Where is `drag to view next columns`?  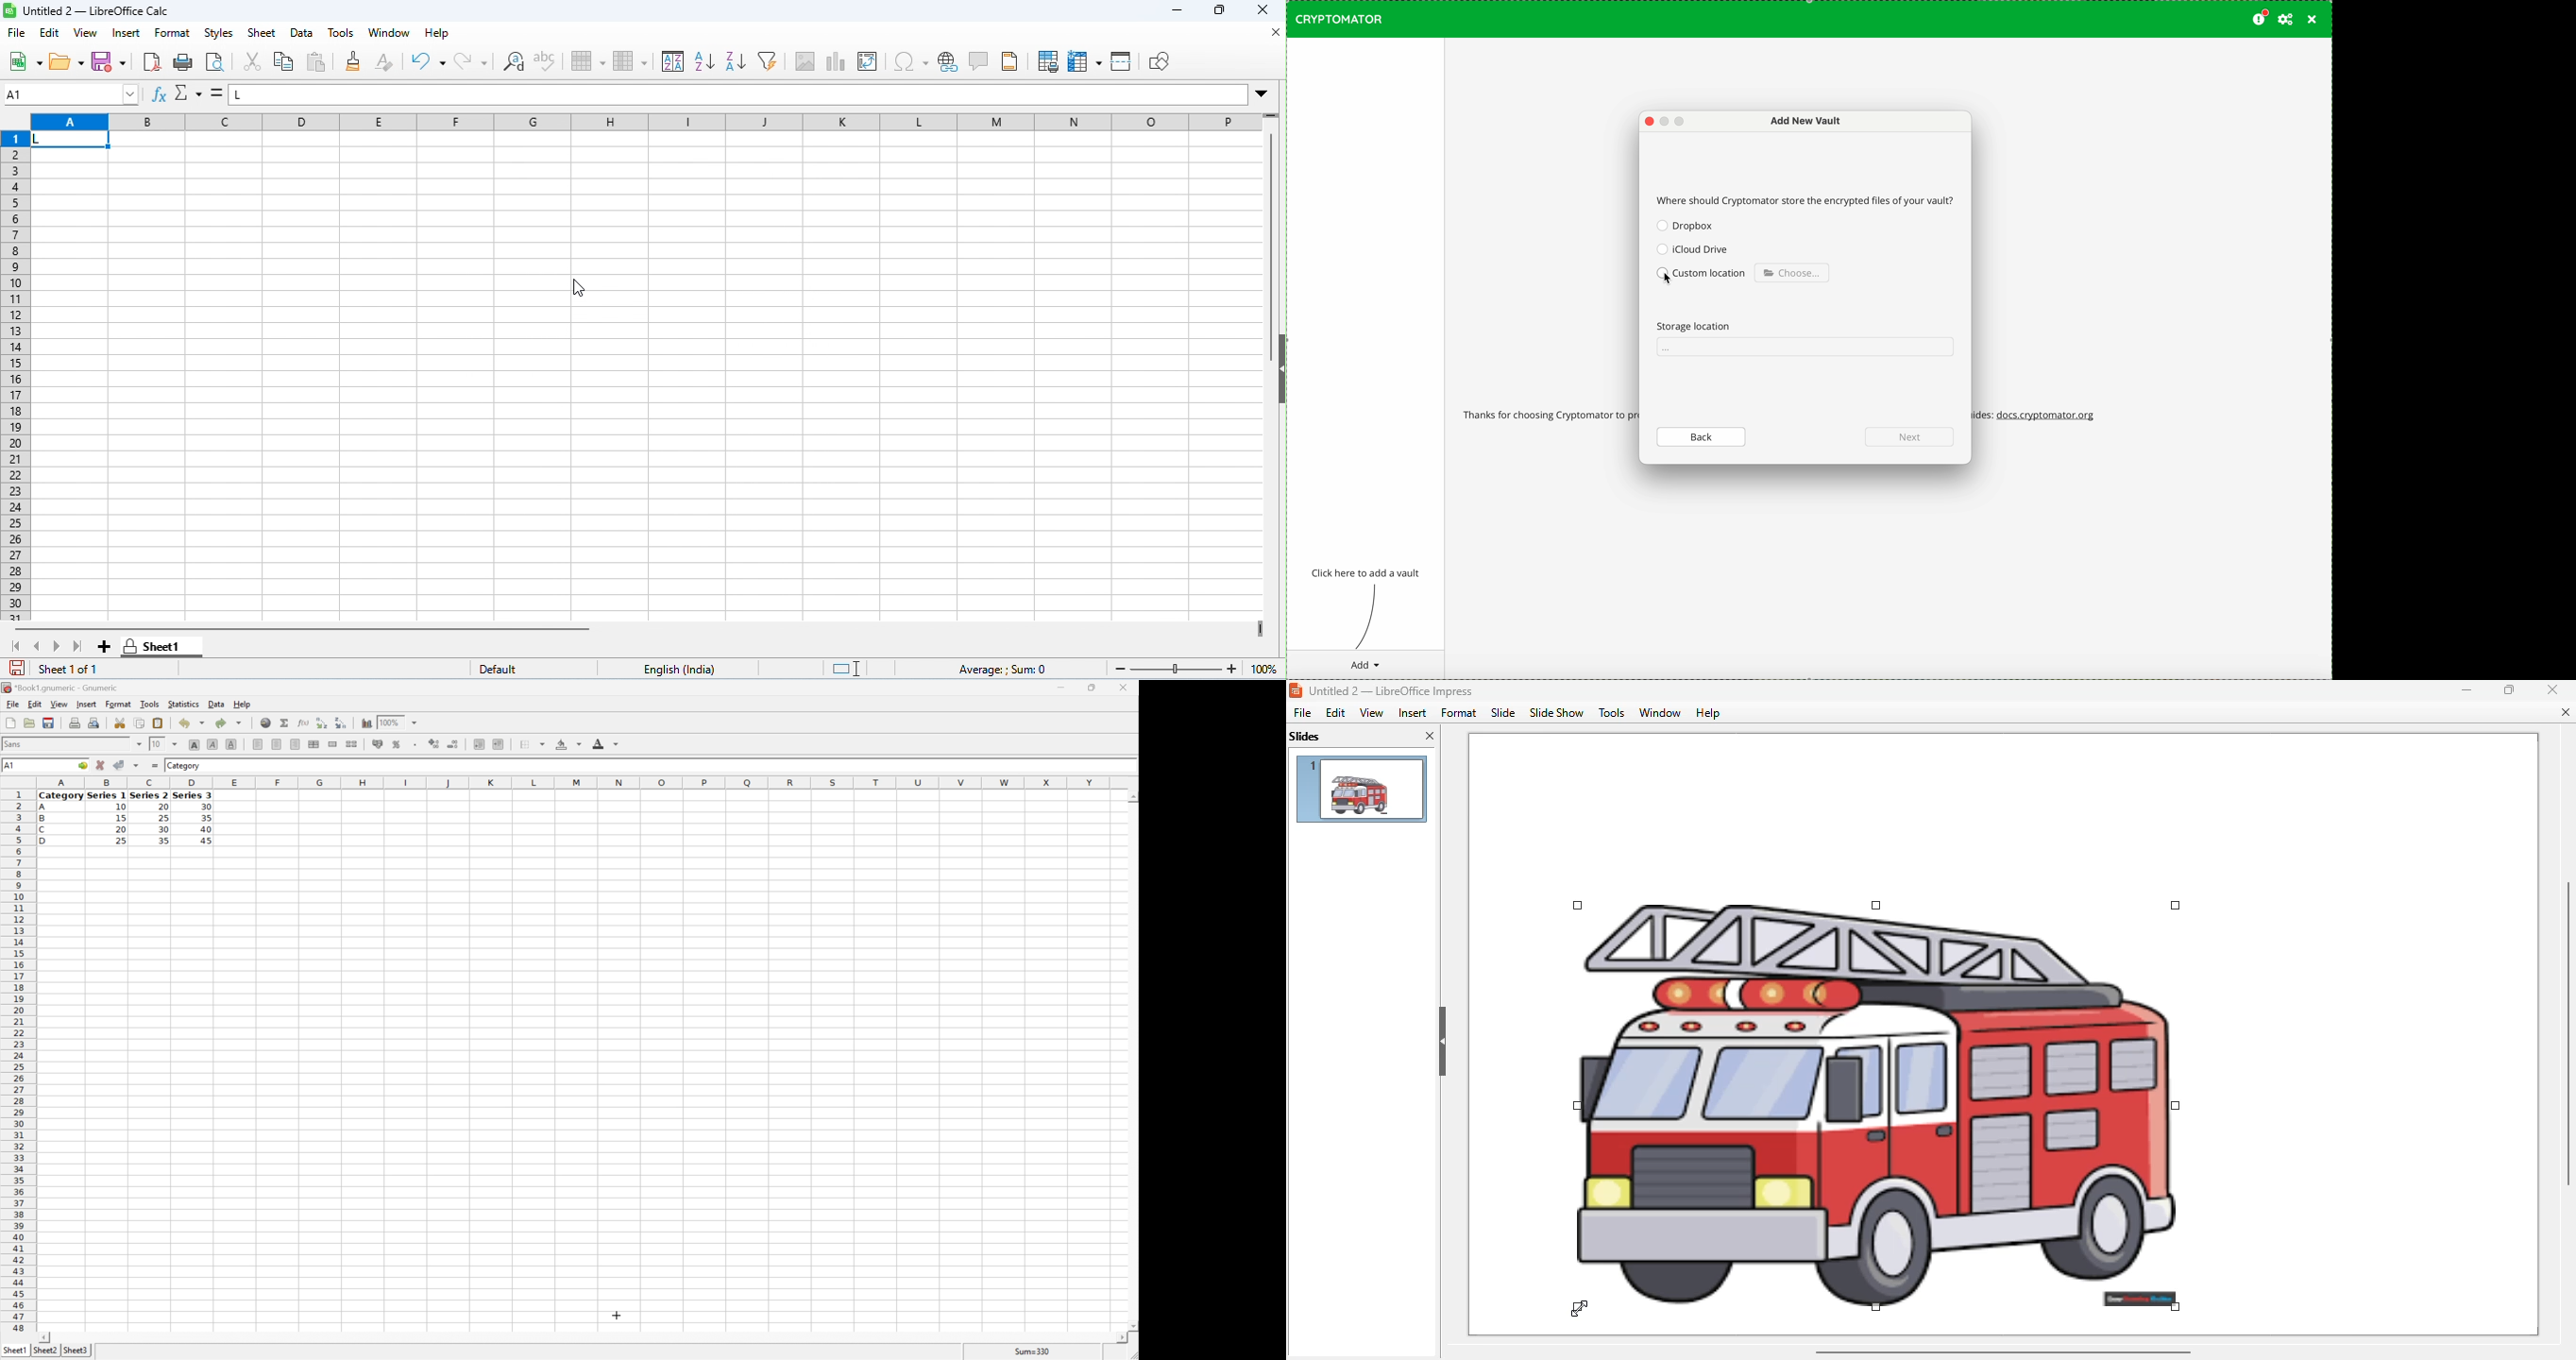 drag to view next columns is located at coordinates (1260, 628).